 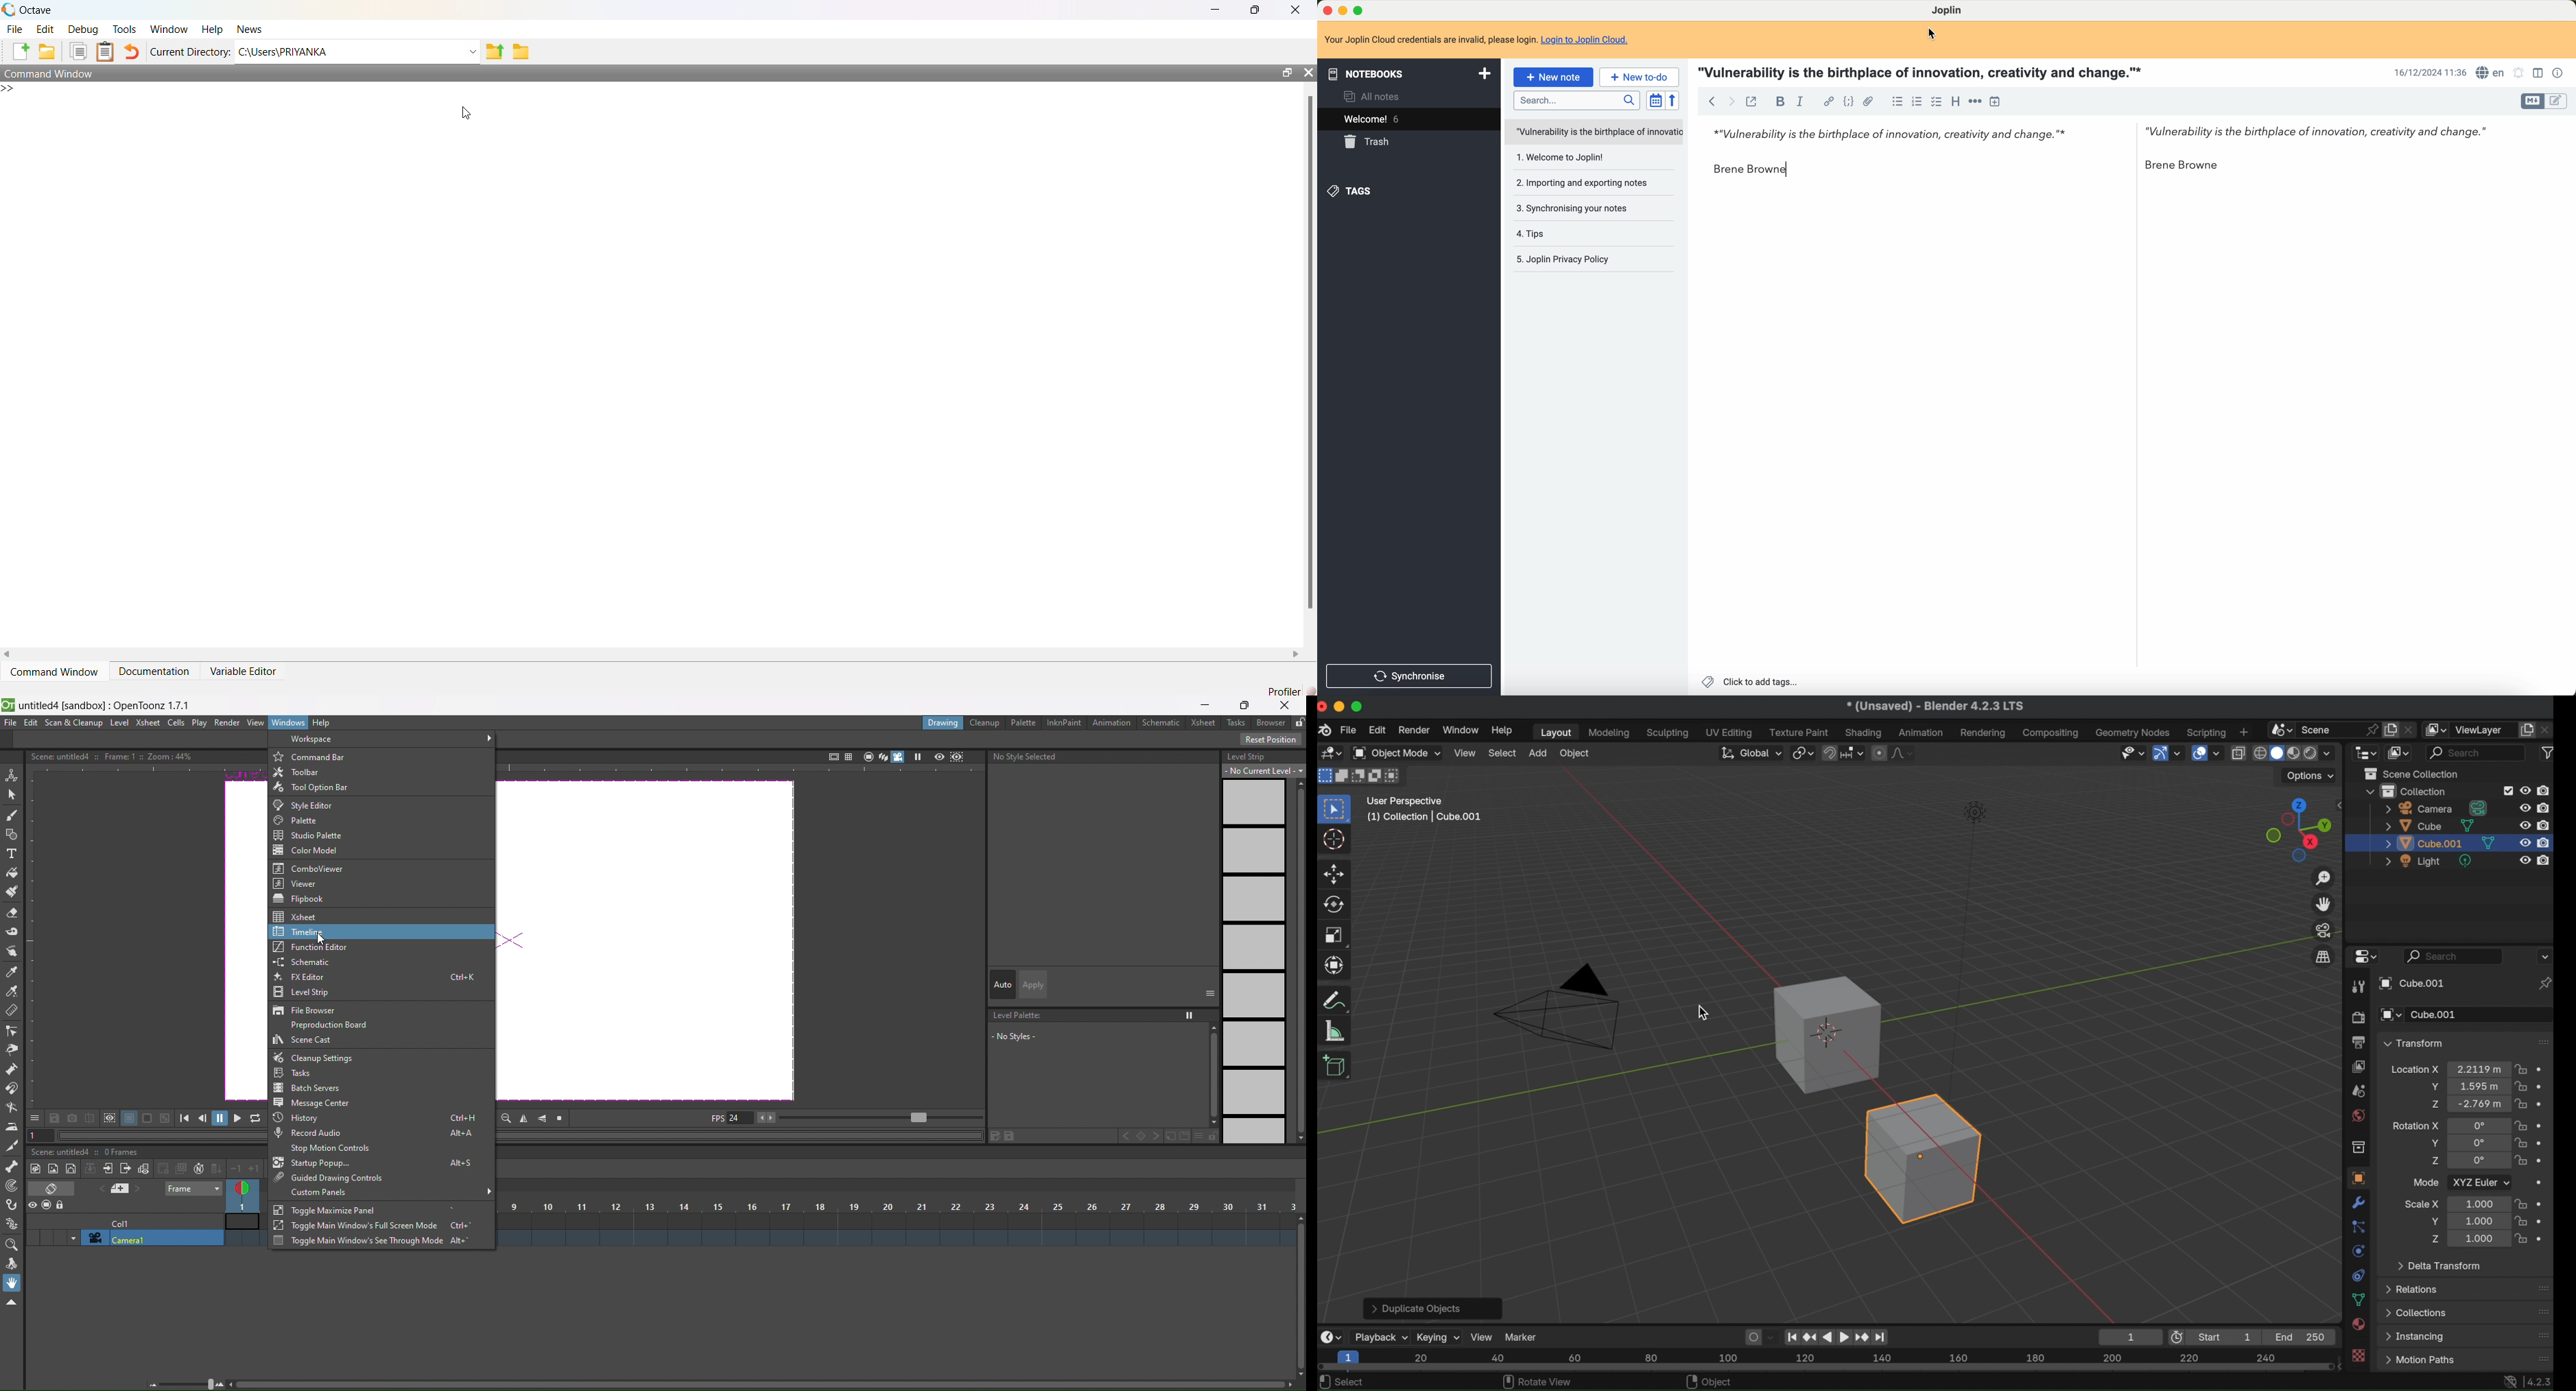 What do you see at coordinates (1537, 1382) in the screenshot?
I see `rotate view` at bounding box center [1537, 1382].